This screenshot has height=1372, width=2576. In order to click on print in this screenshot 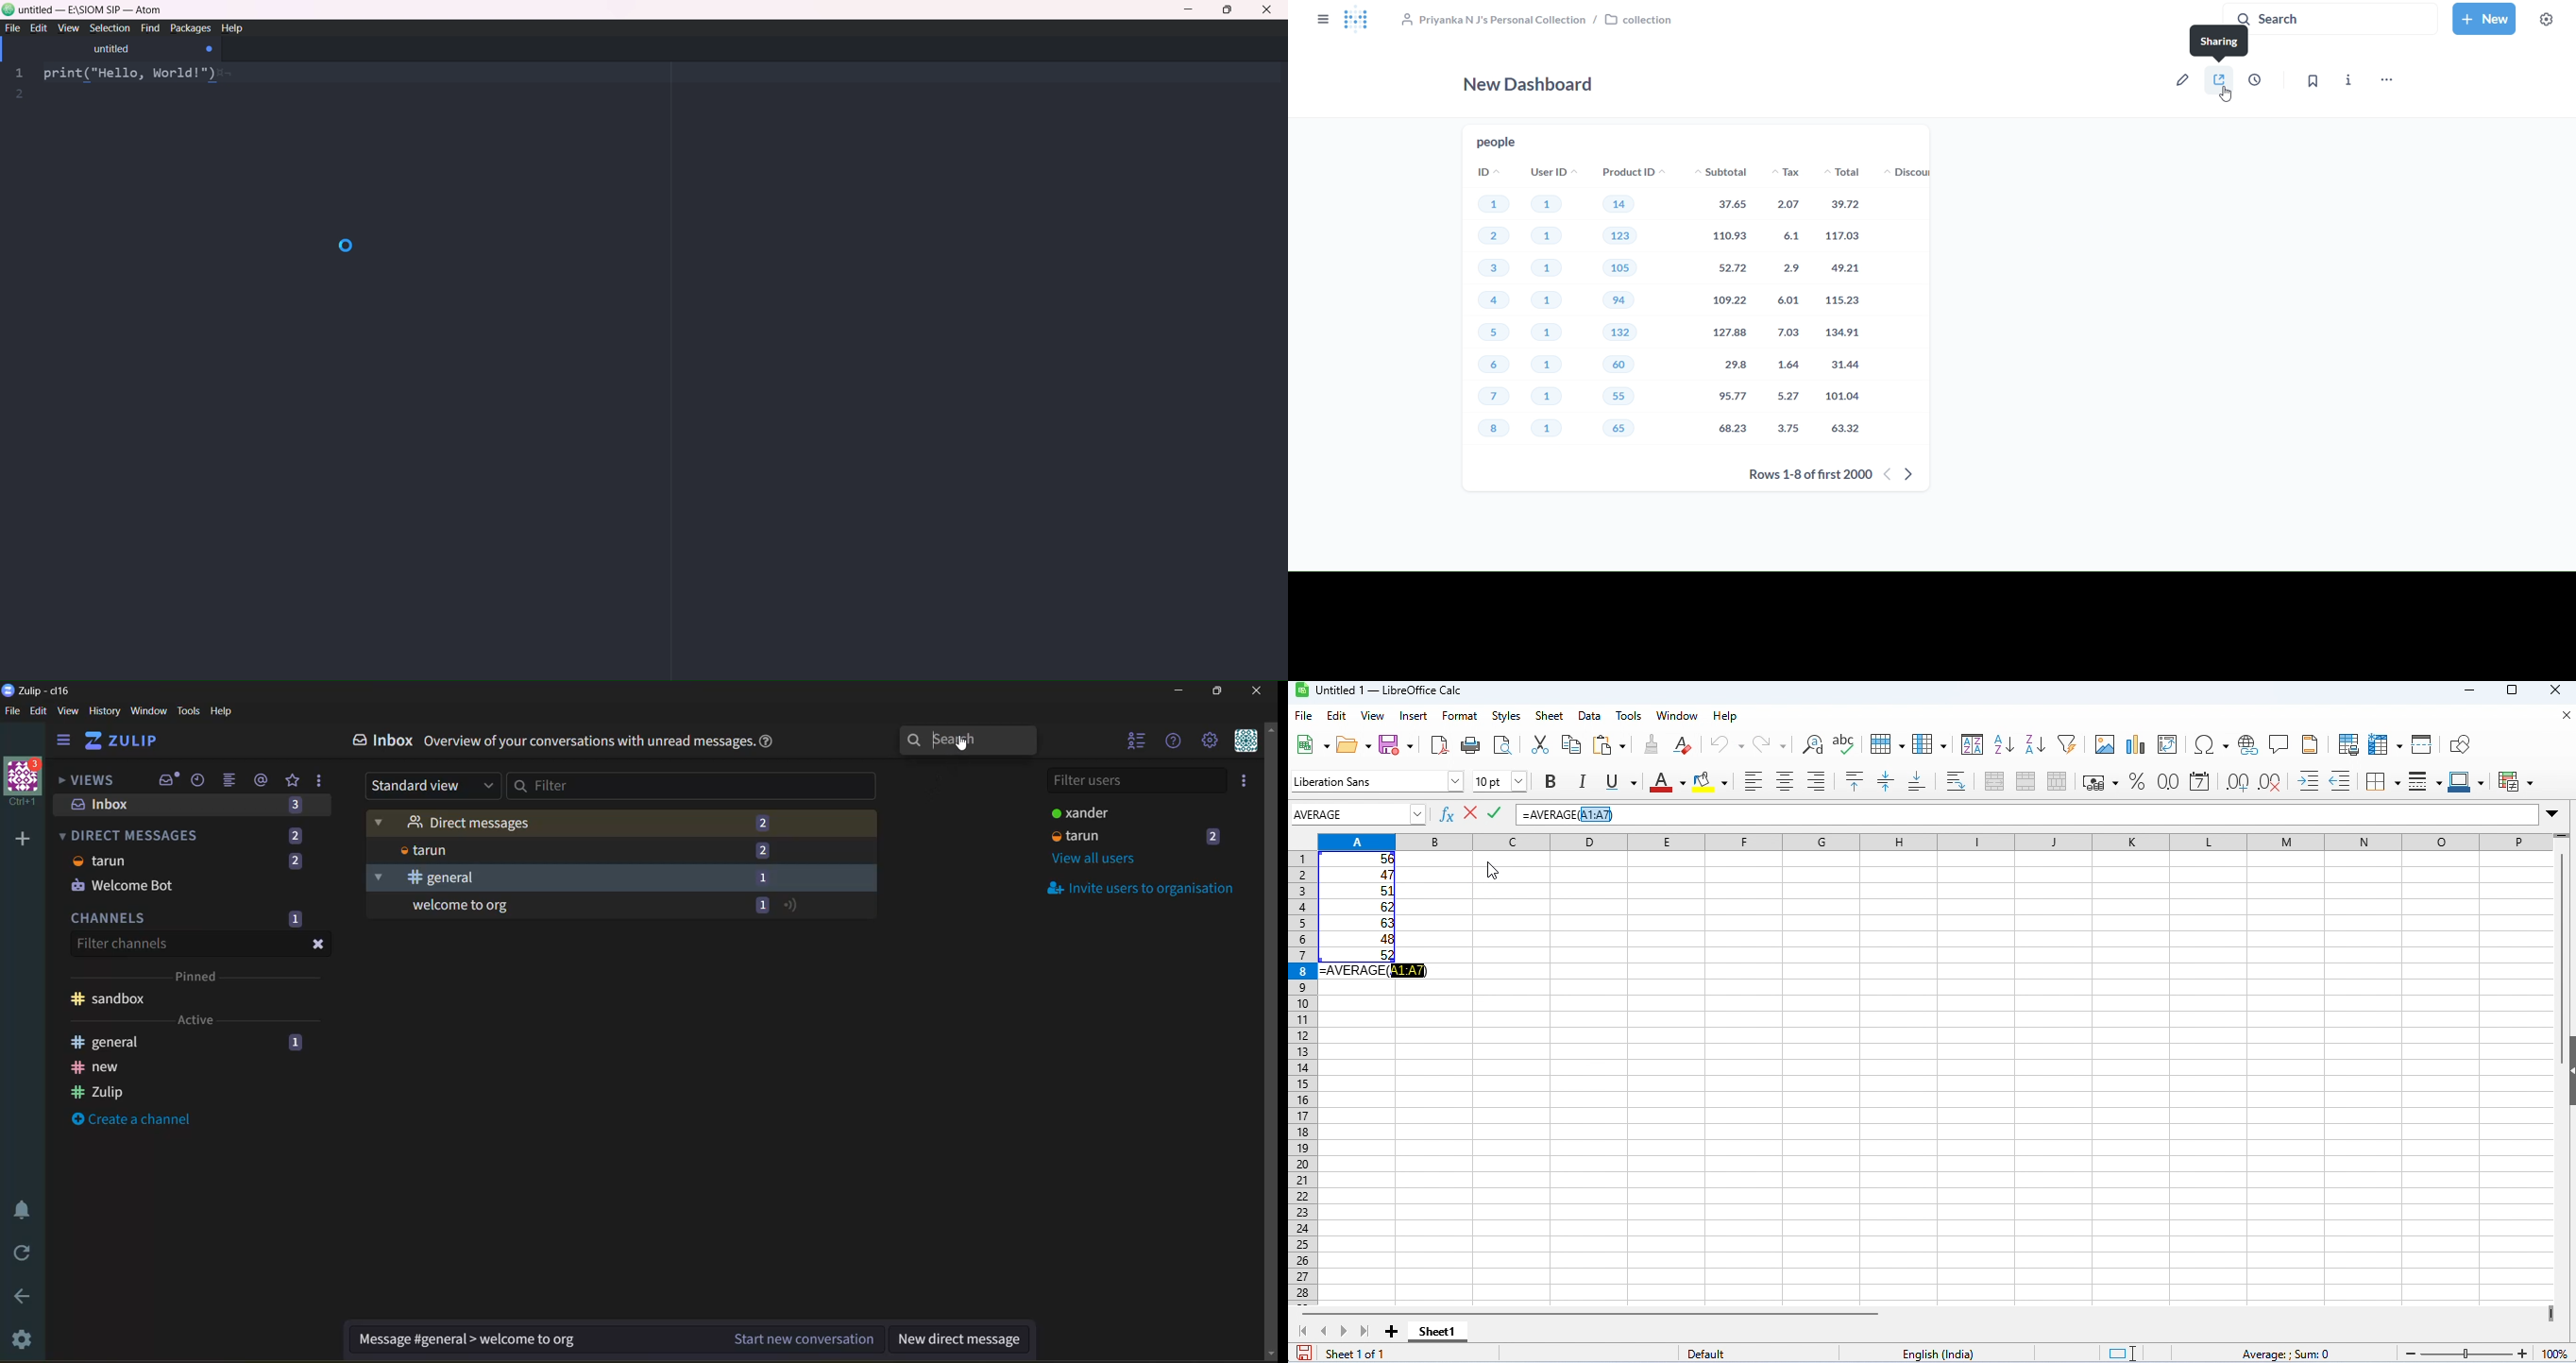, I will do `click(1469, 744)`.